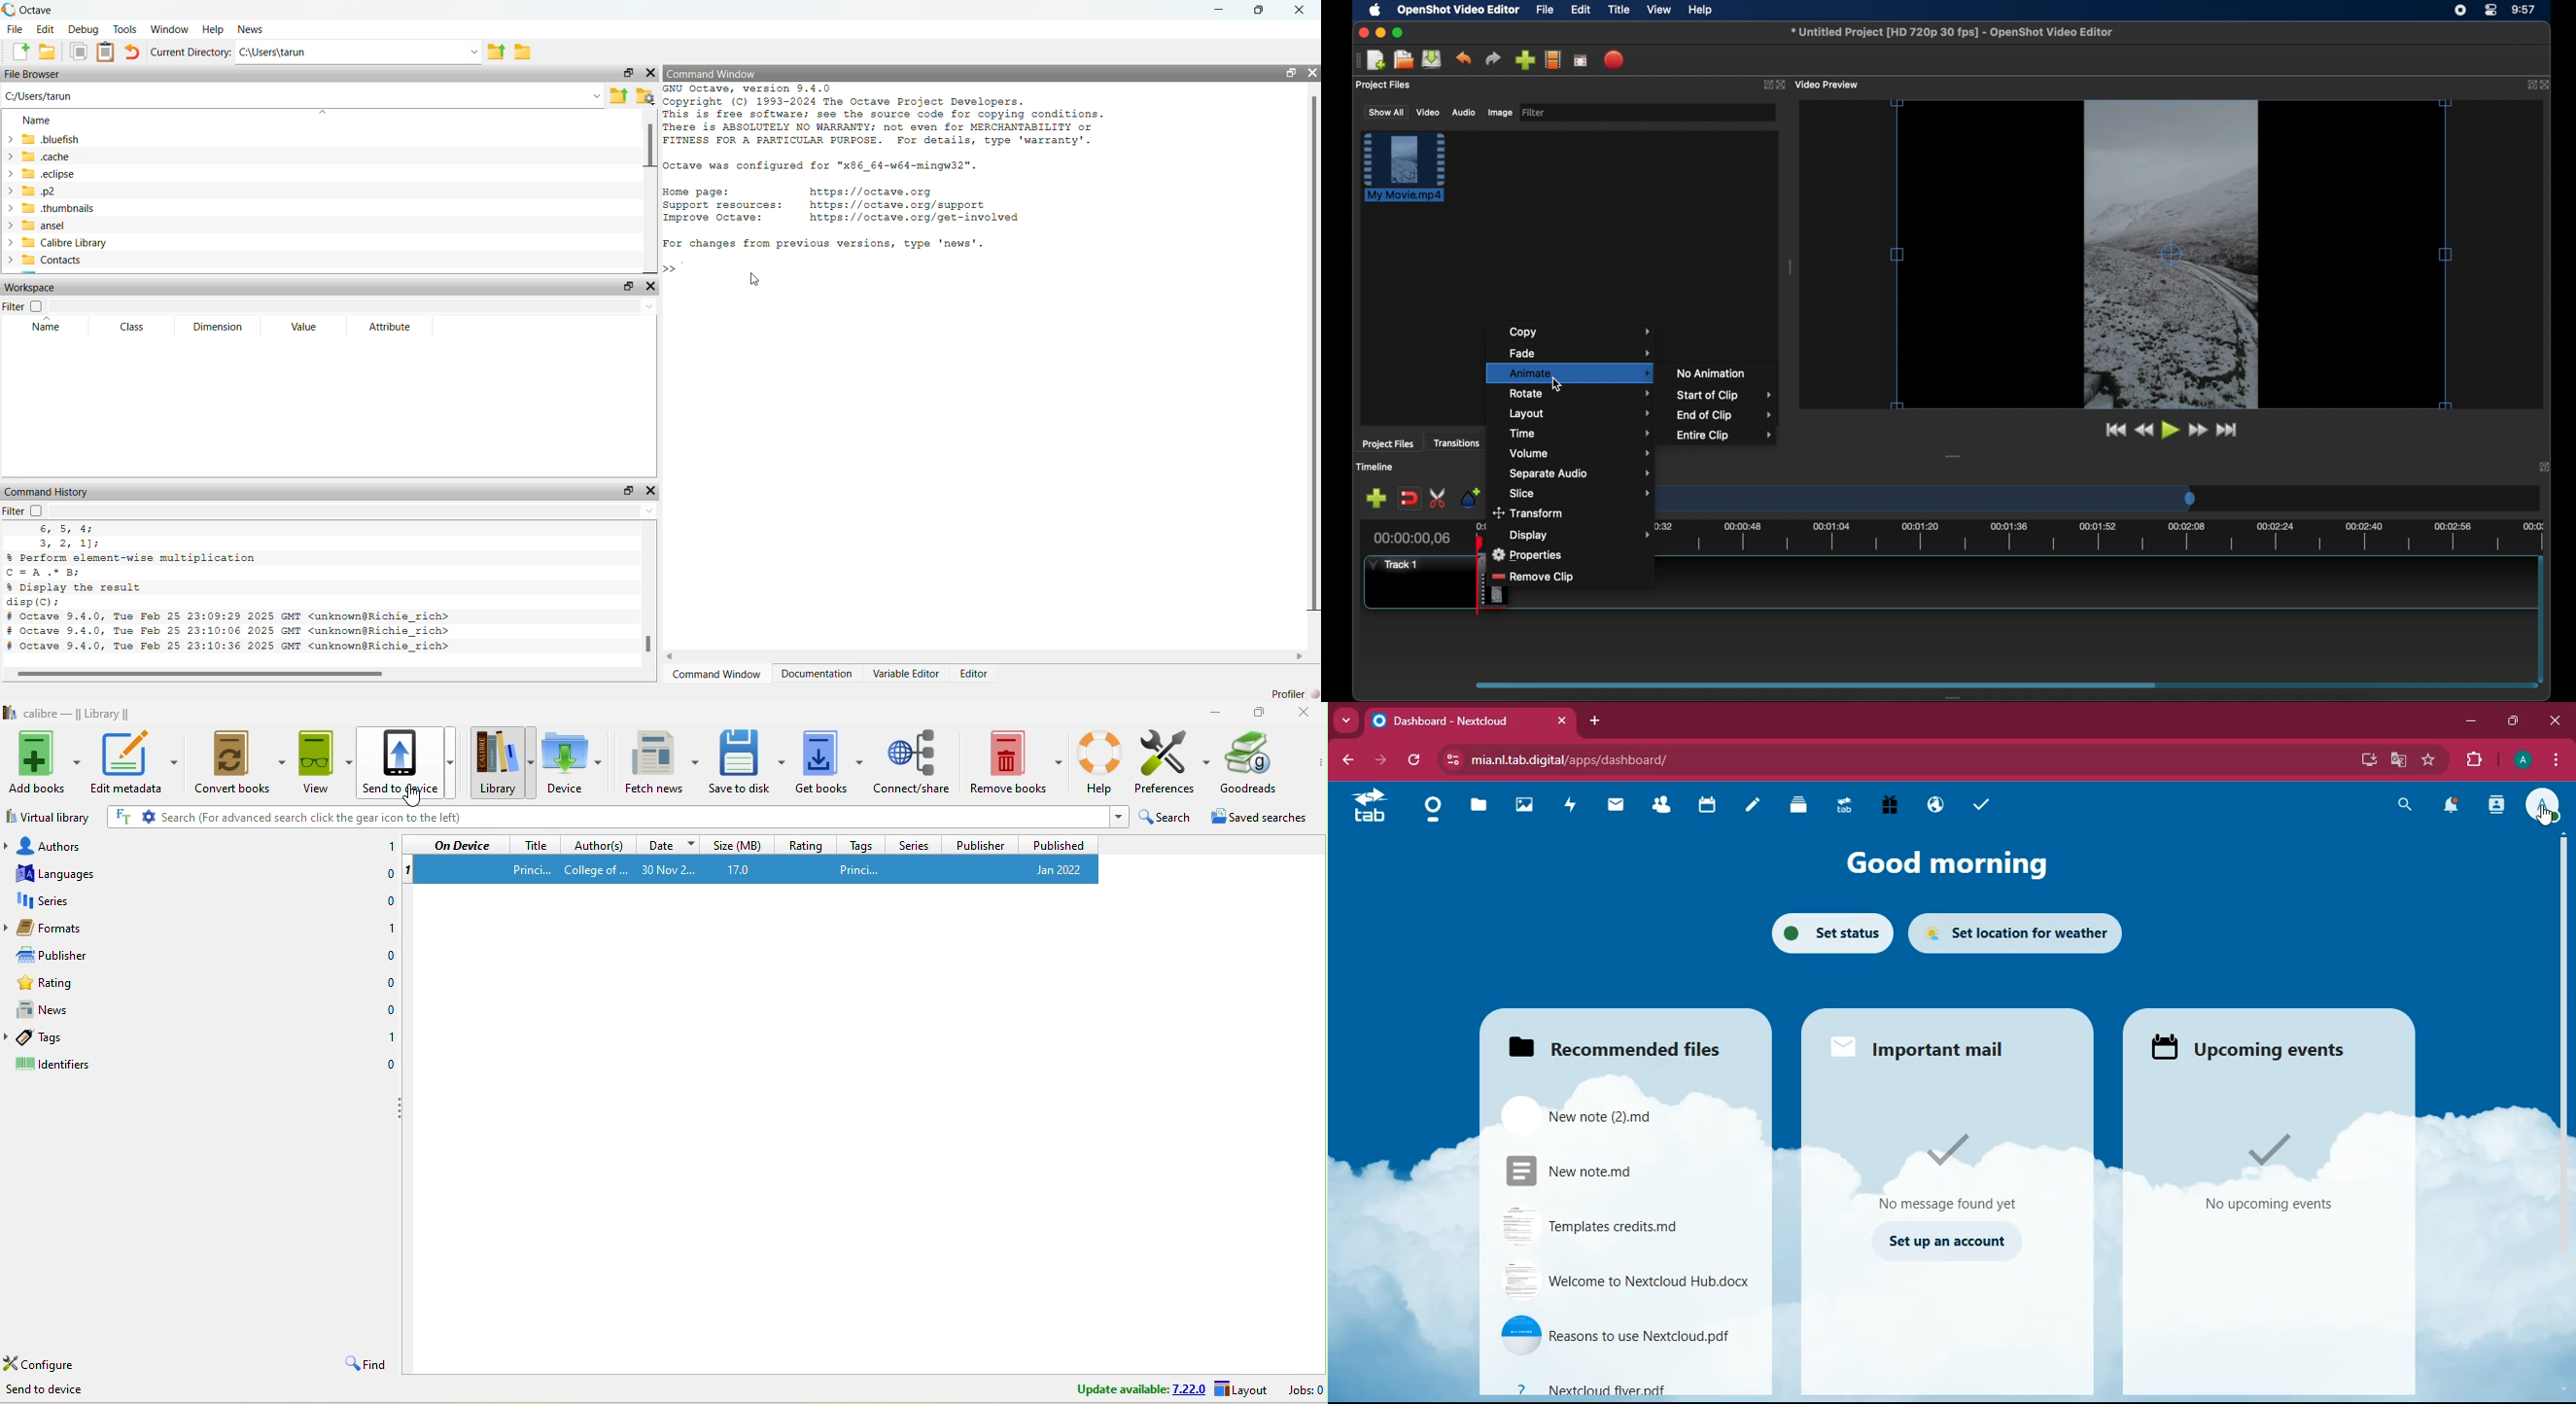 This screenshot has height=1428, width=2576. I want to click on scroll bar, so click(2562, 997).